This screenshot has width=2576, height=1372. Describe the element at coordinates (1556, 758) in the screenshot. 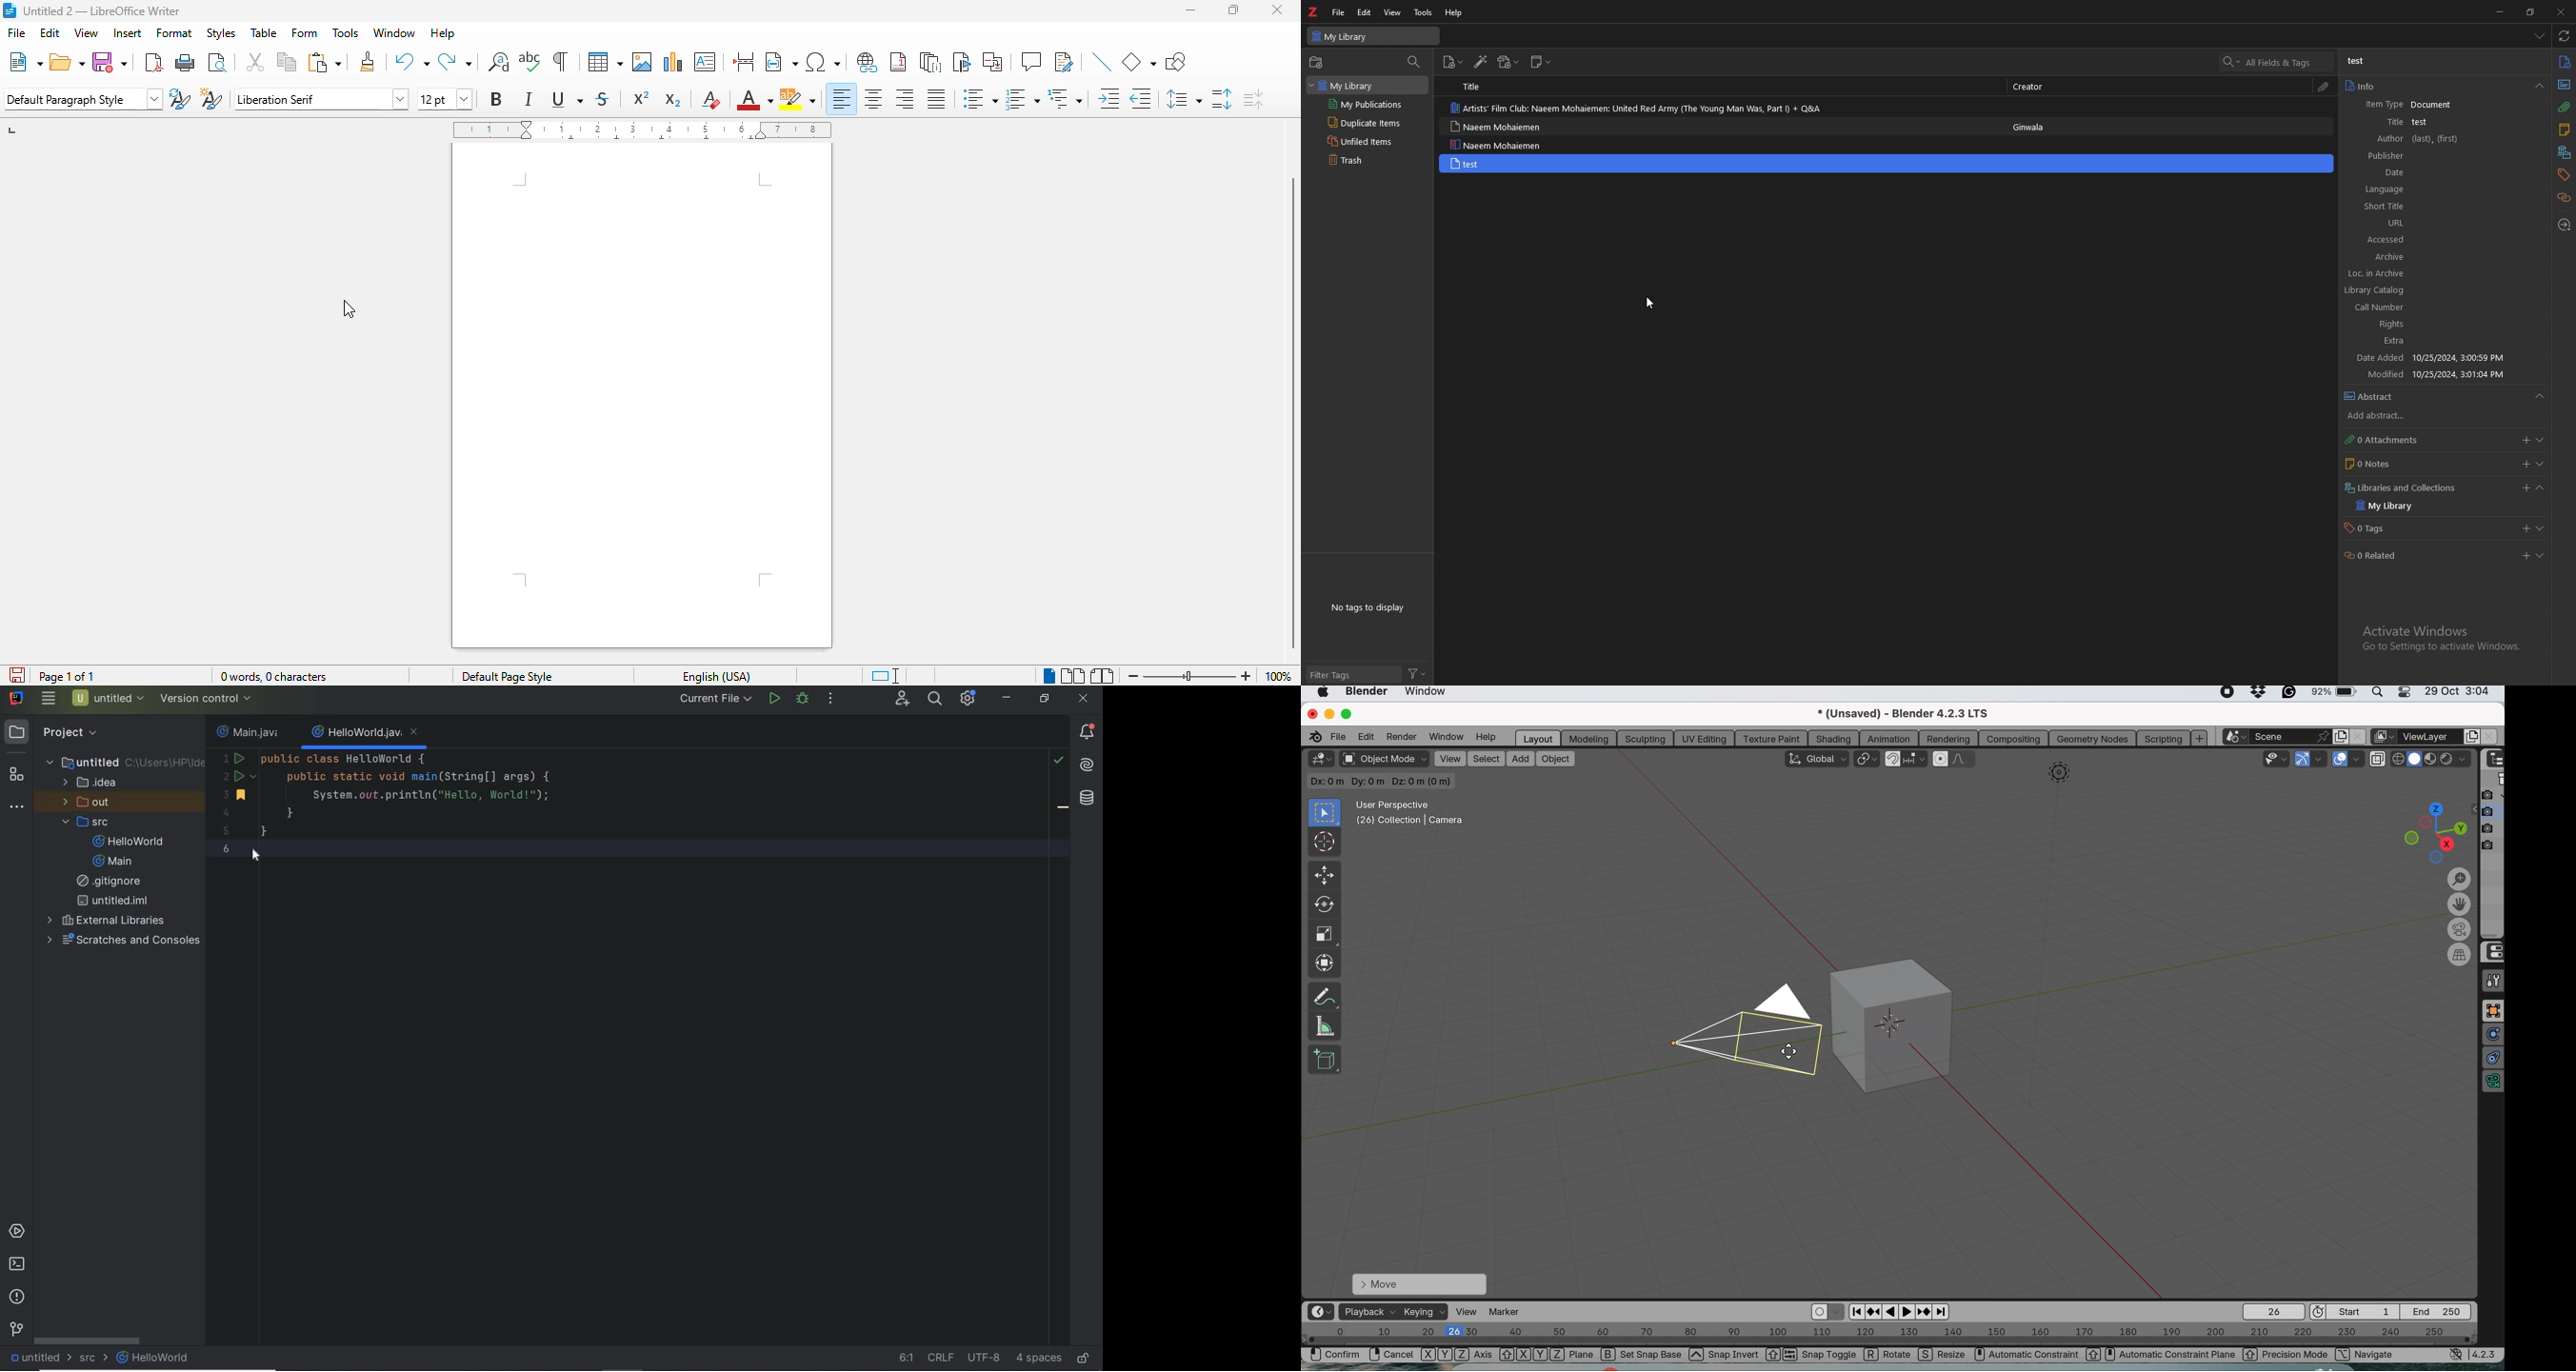

I see `object` at that location.